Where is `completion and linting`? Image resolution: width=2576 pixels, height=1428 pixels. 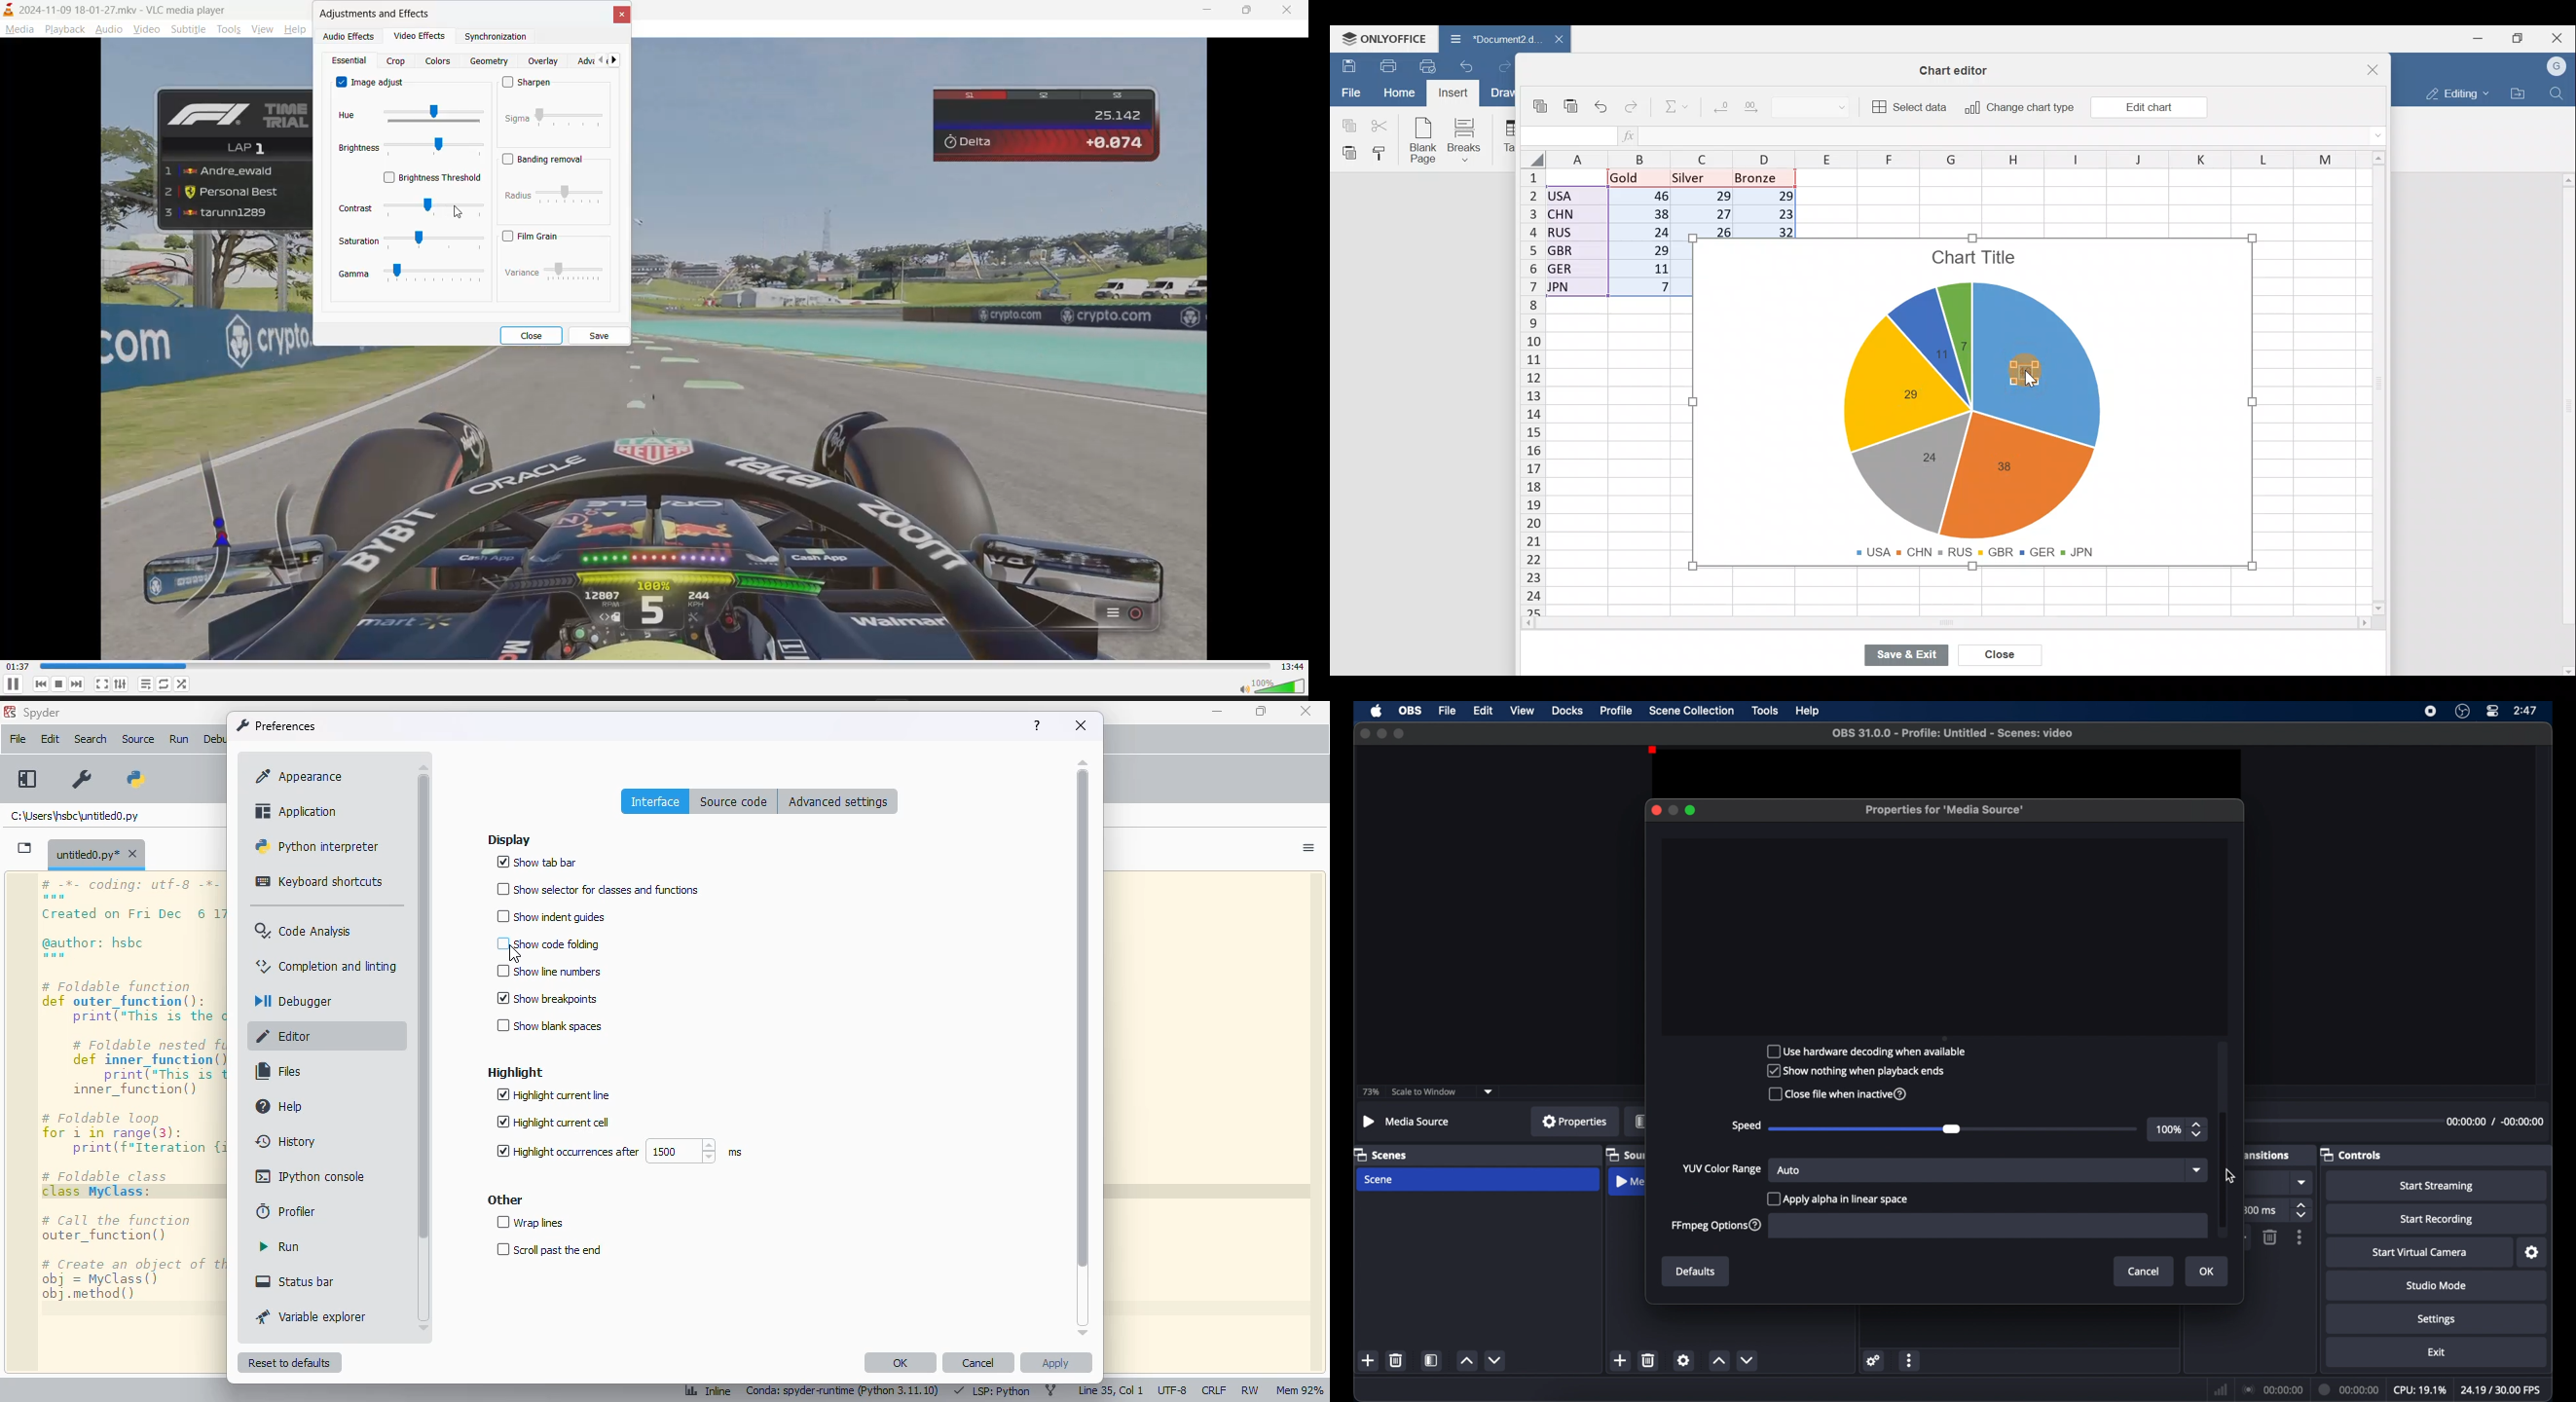 completion and linting is located at coordinates (324, 966).